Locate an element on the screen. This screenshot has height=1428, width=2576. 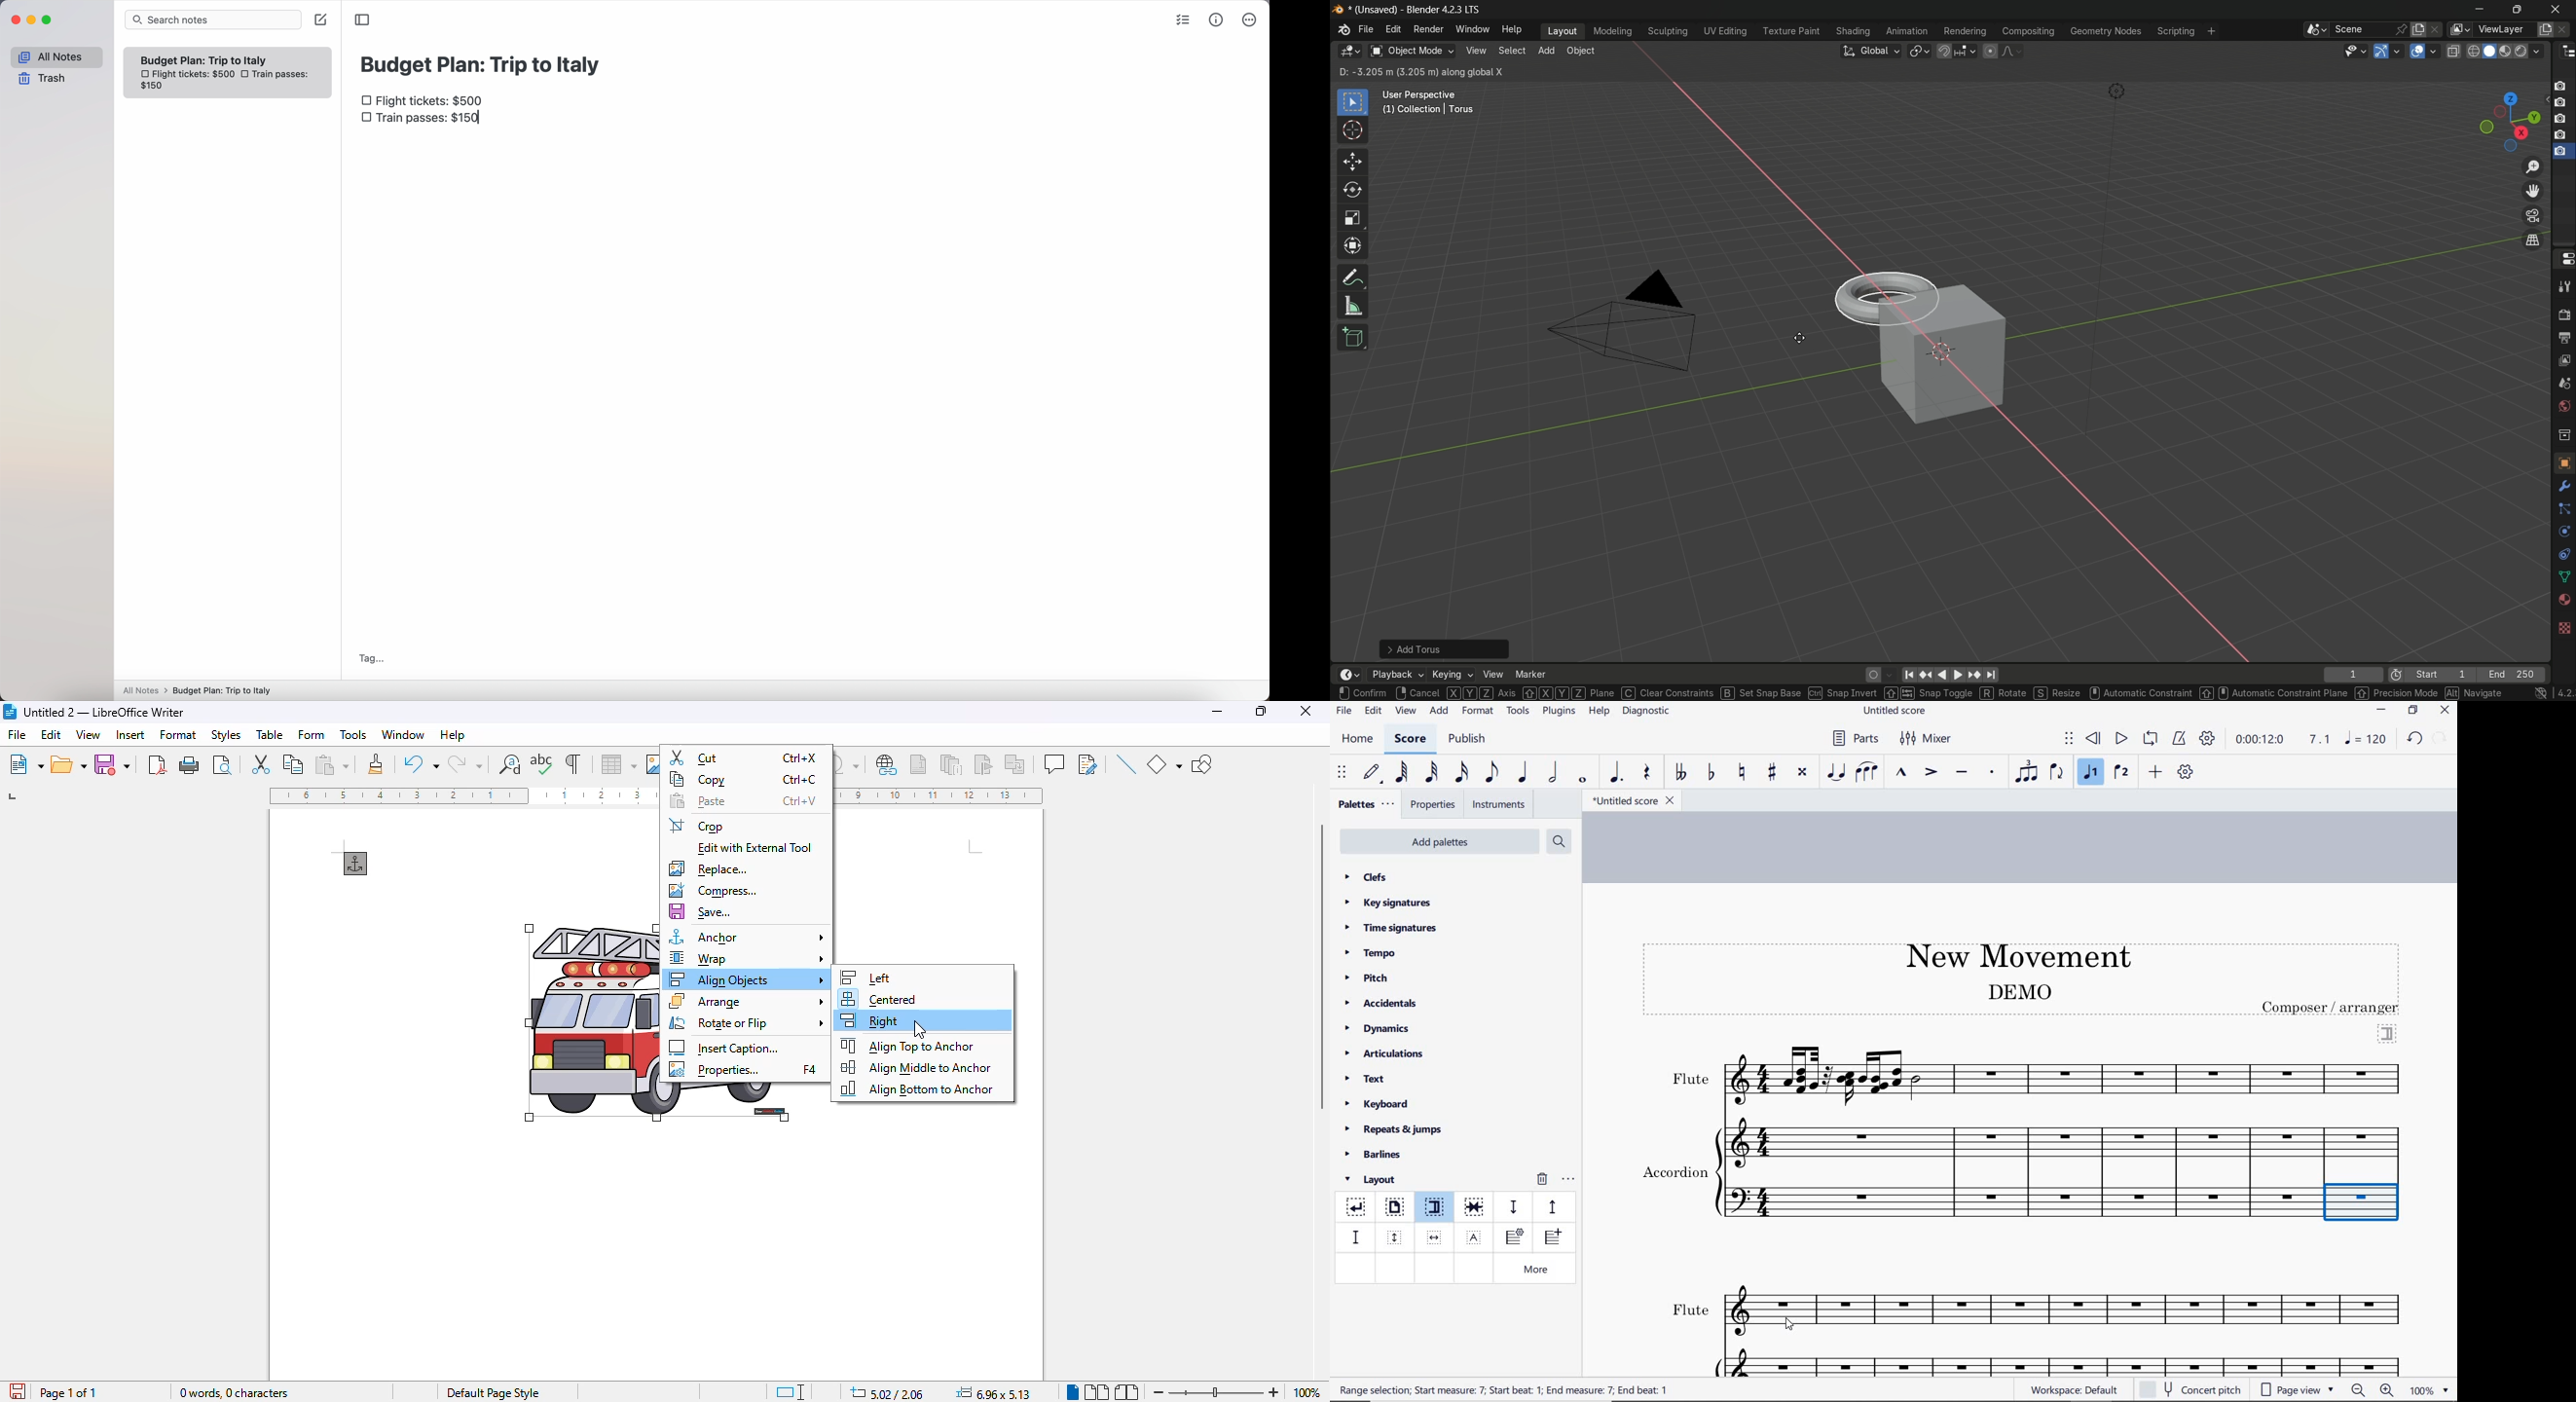
align objects is located at coordinates (748, 978).